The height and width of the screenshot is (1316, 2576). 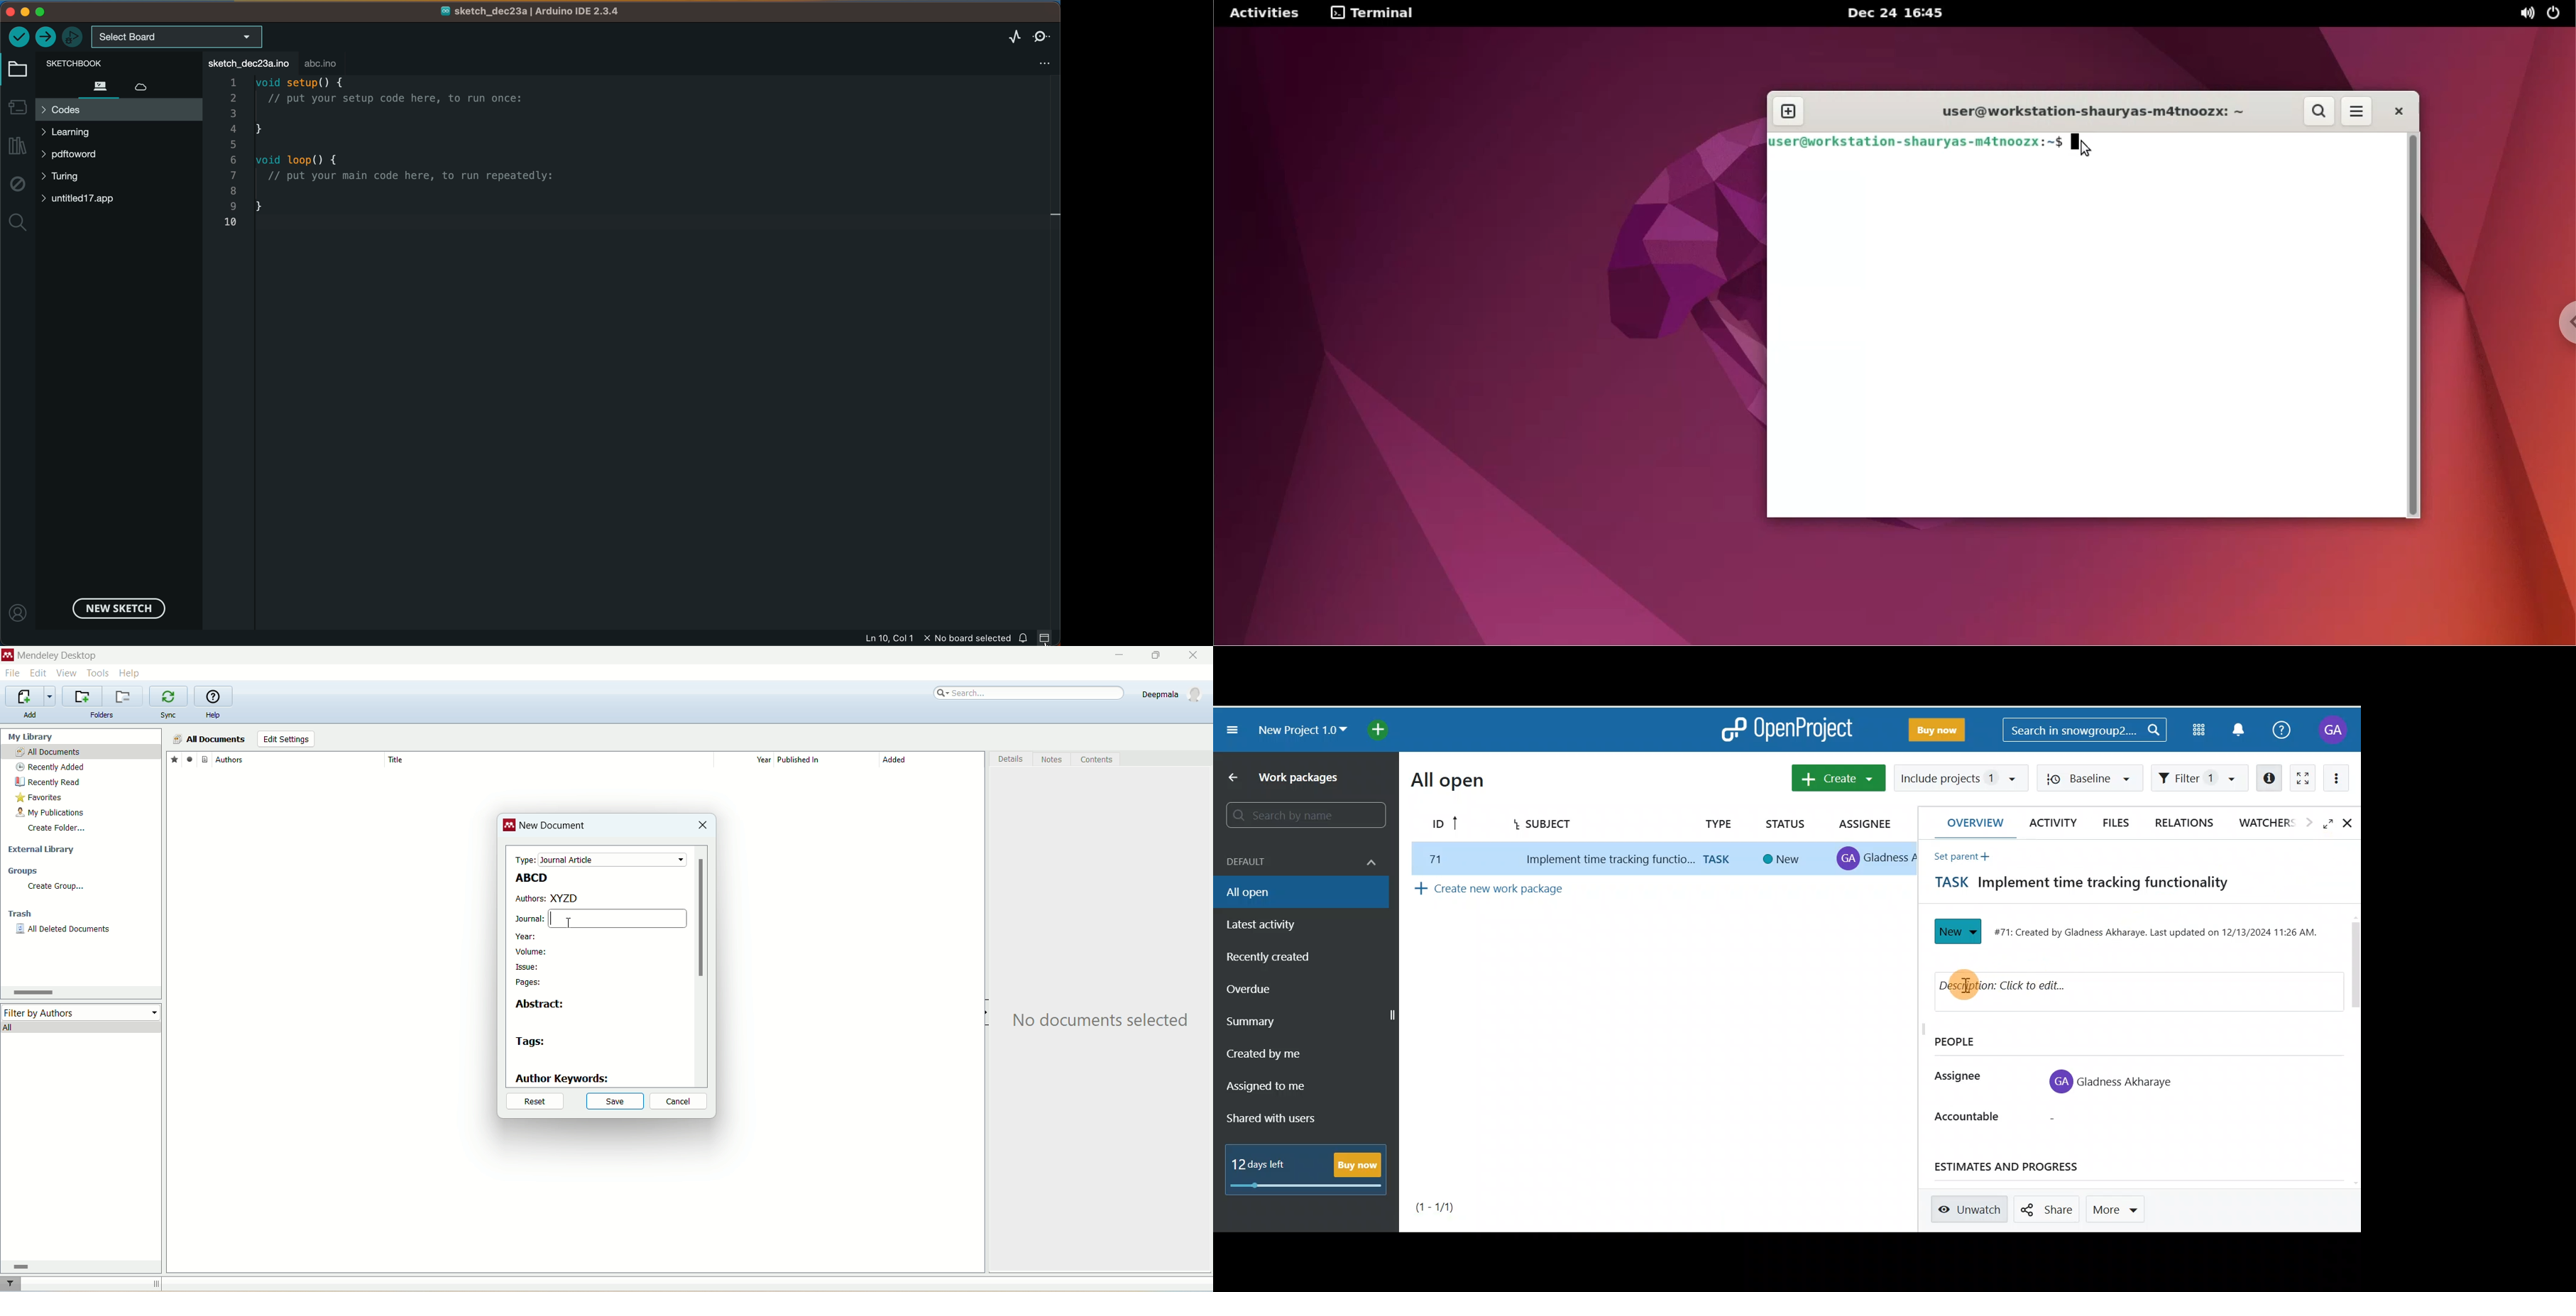 What do you see at coordinates (205, 759) in the screenshot?
I see `document` at bounding box center [205, 759].